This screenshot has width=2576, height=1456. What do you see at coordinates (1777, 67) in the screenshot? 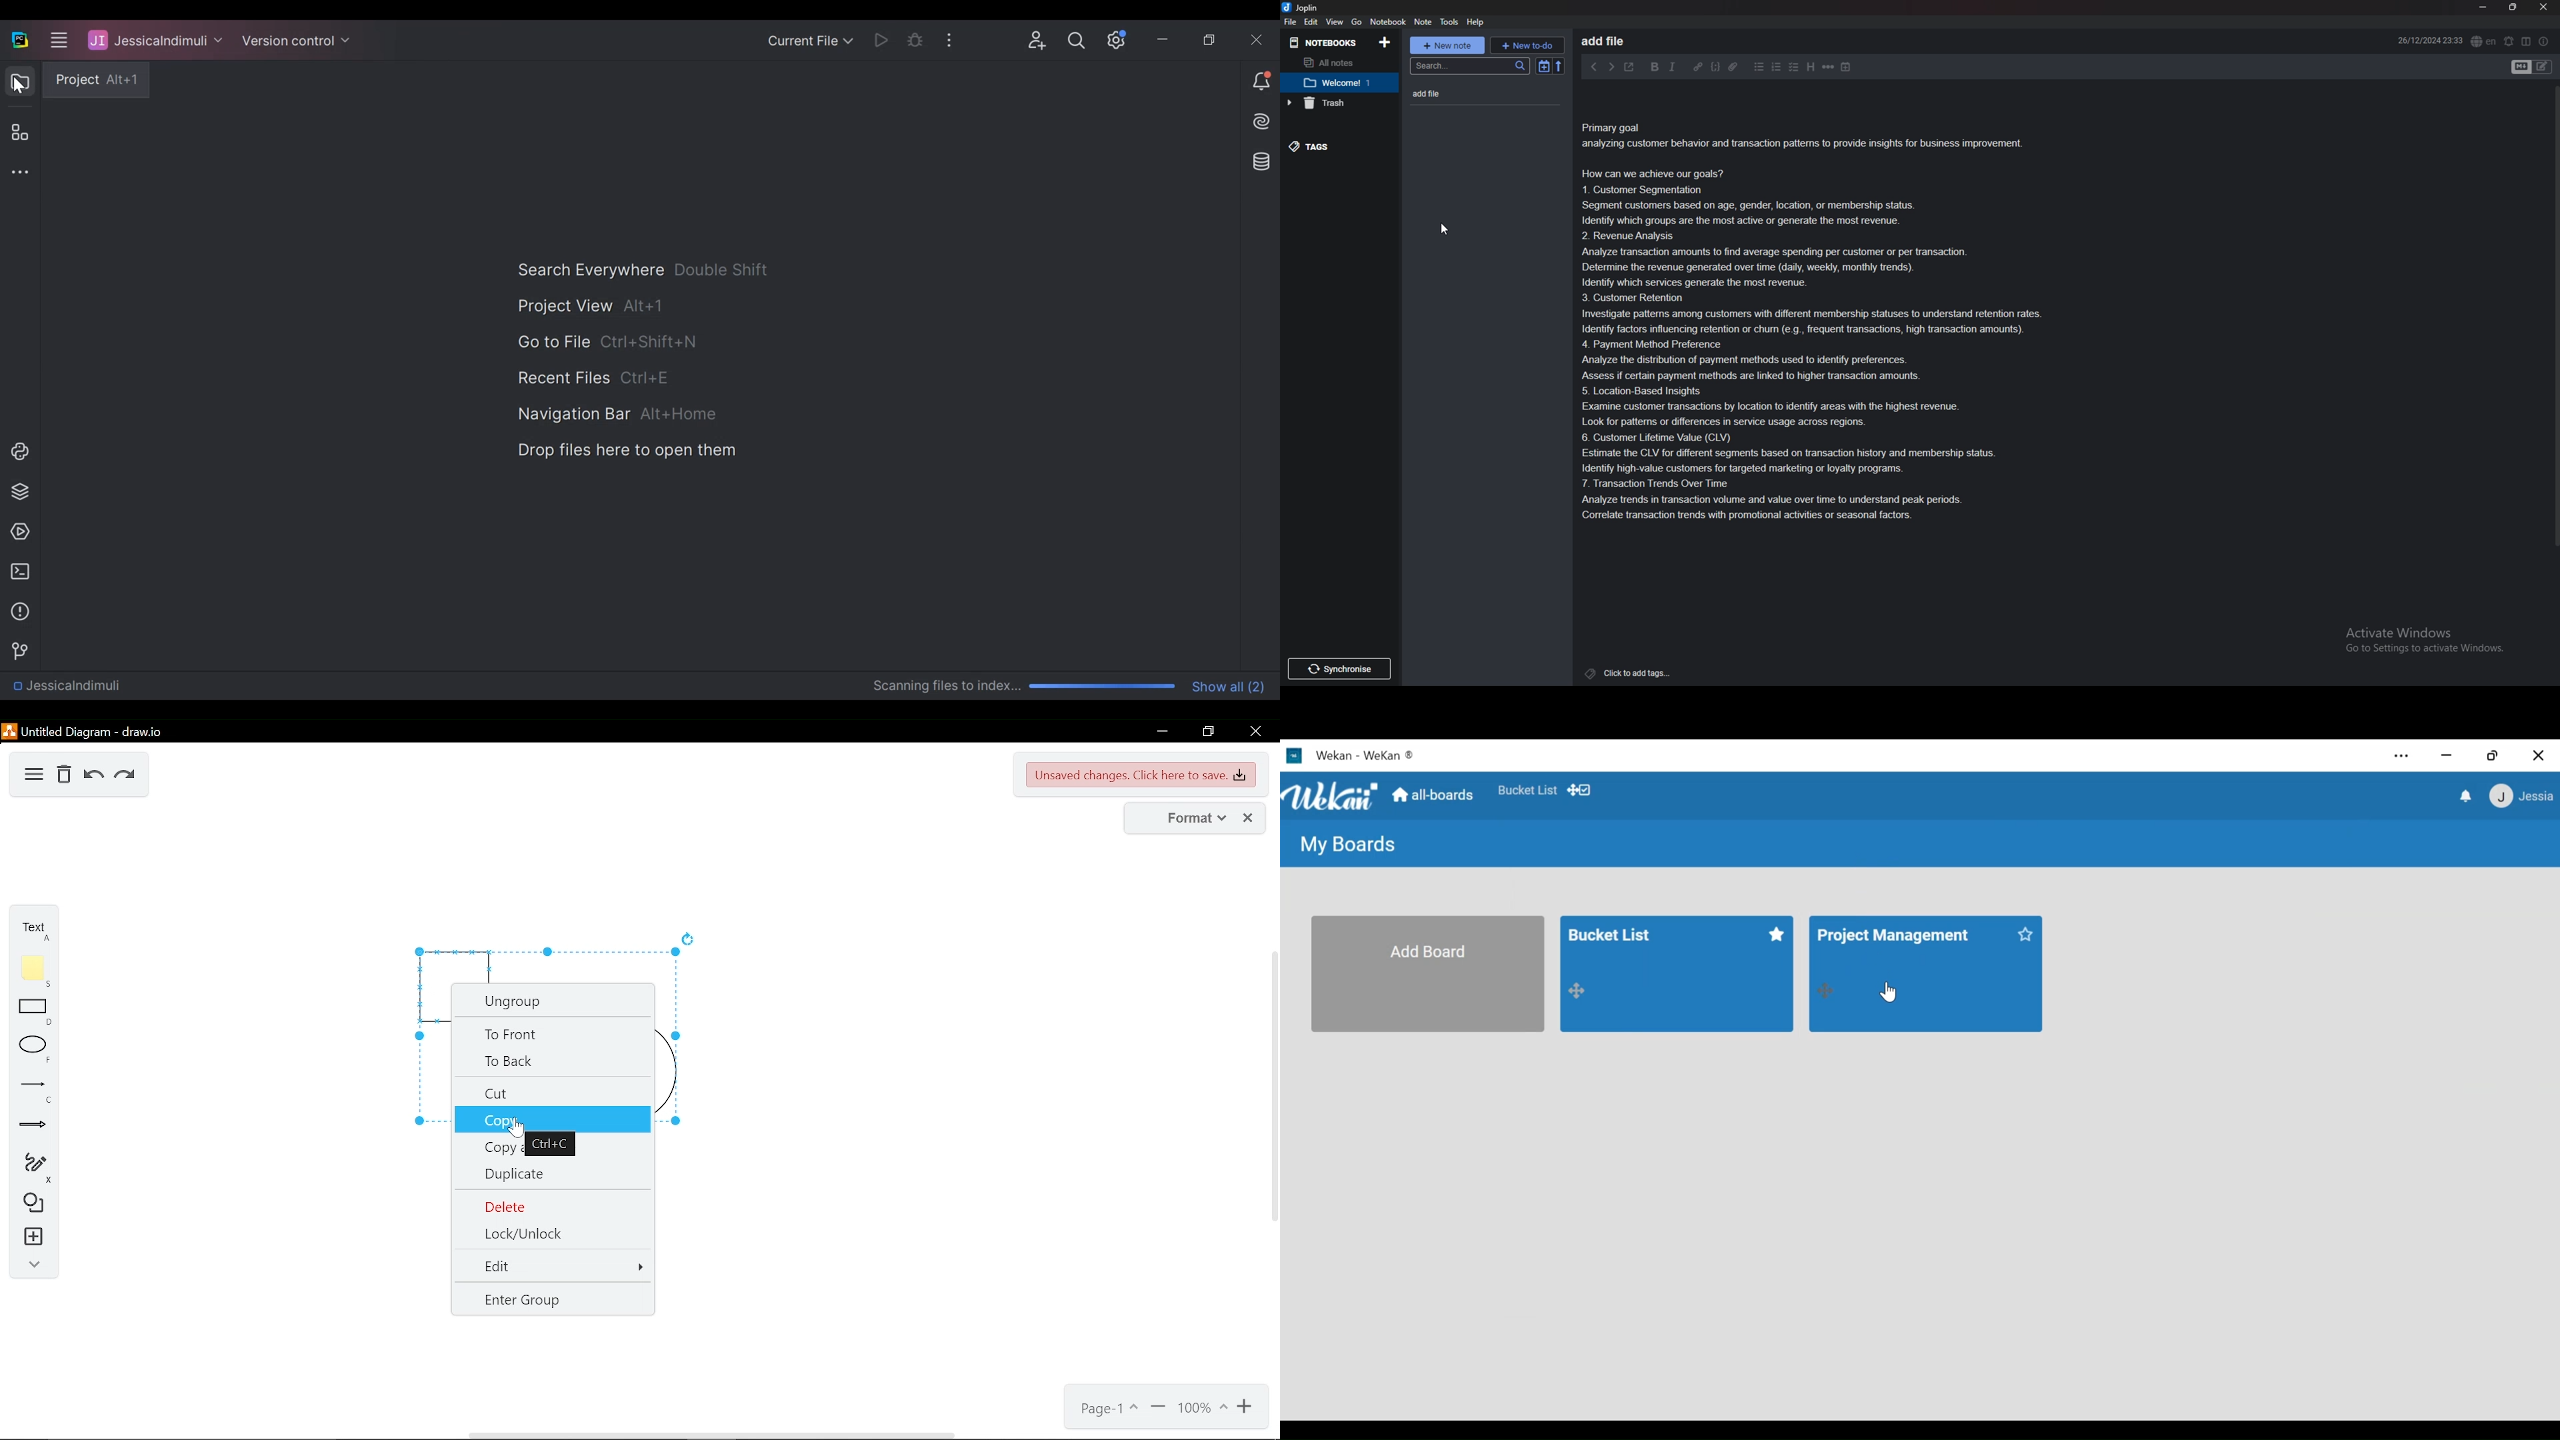
I see `Numbered list` at bounding box center [1777, 67].